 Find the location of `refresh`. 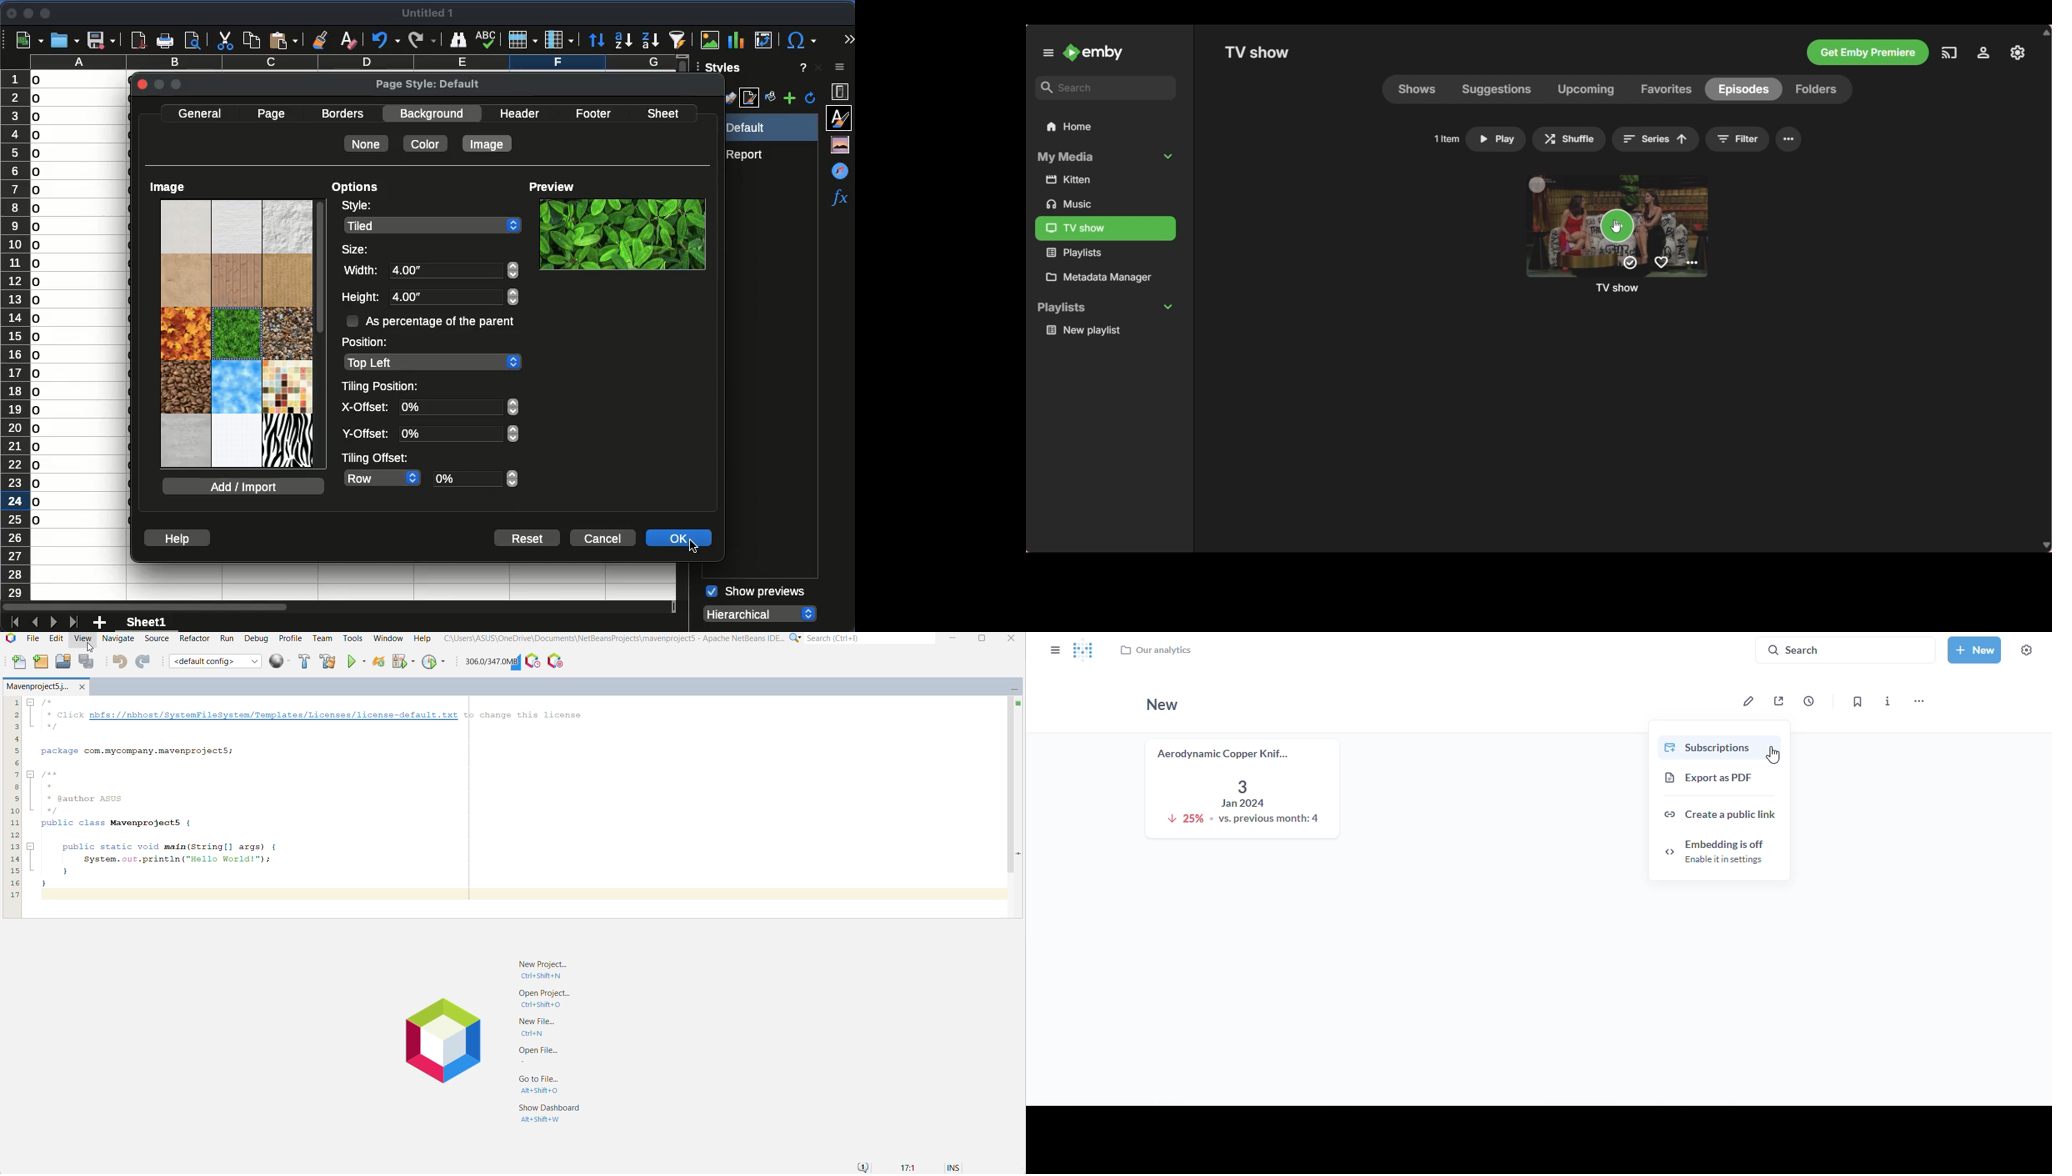

refresh is located at coordinates (811, 98).